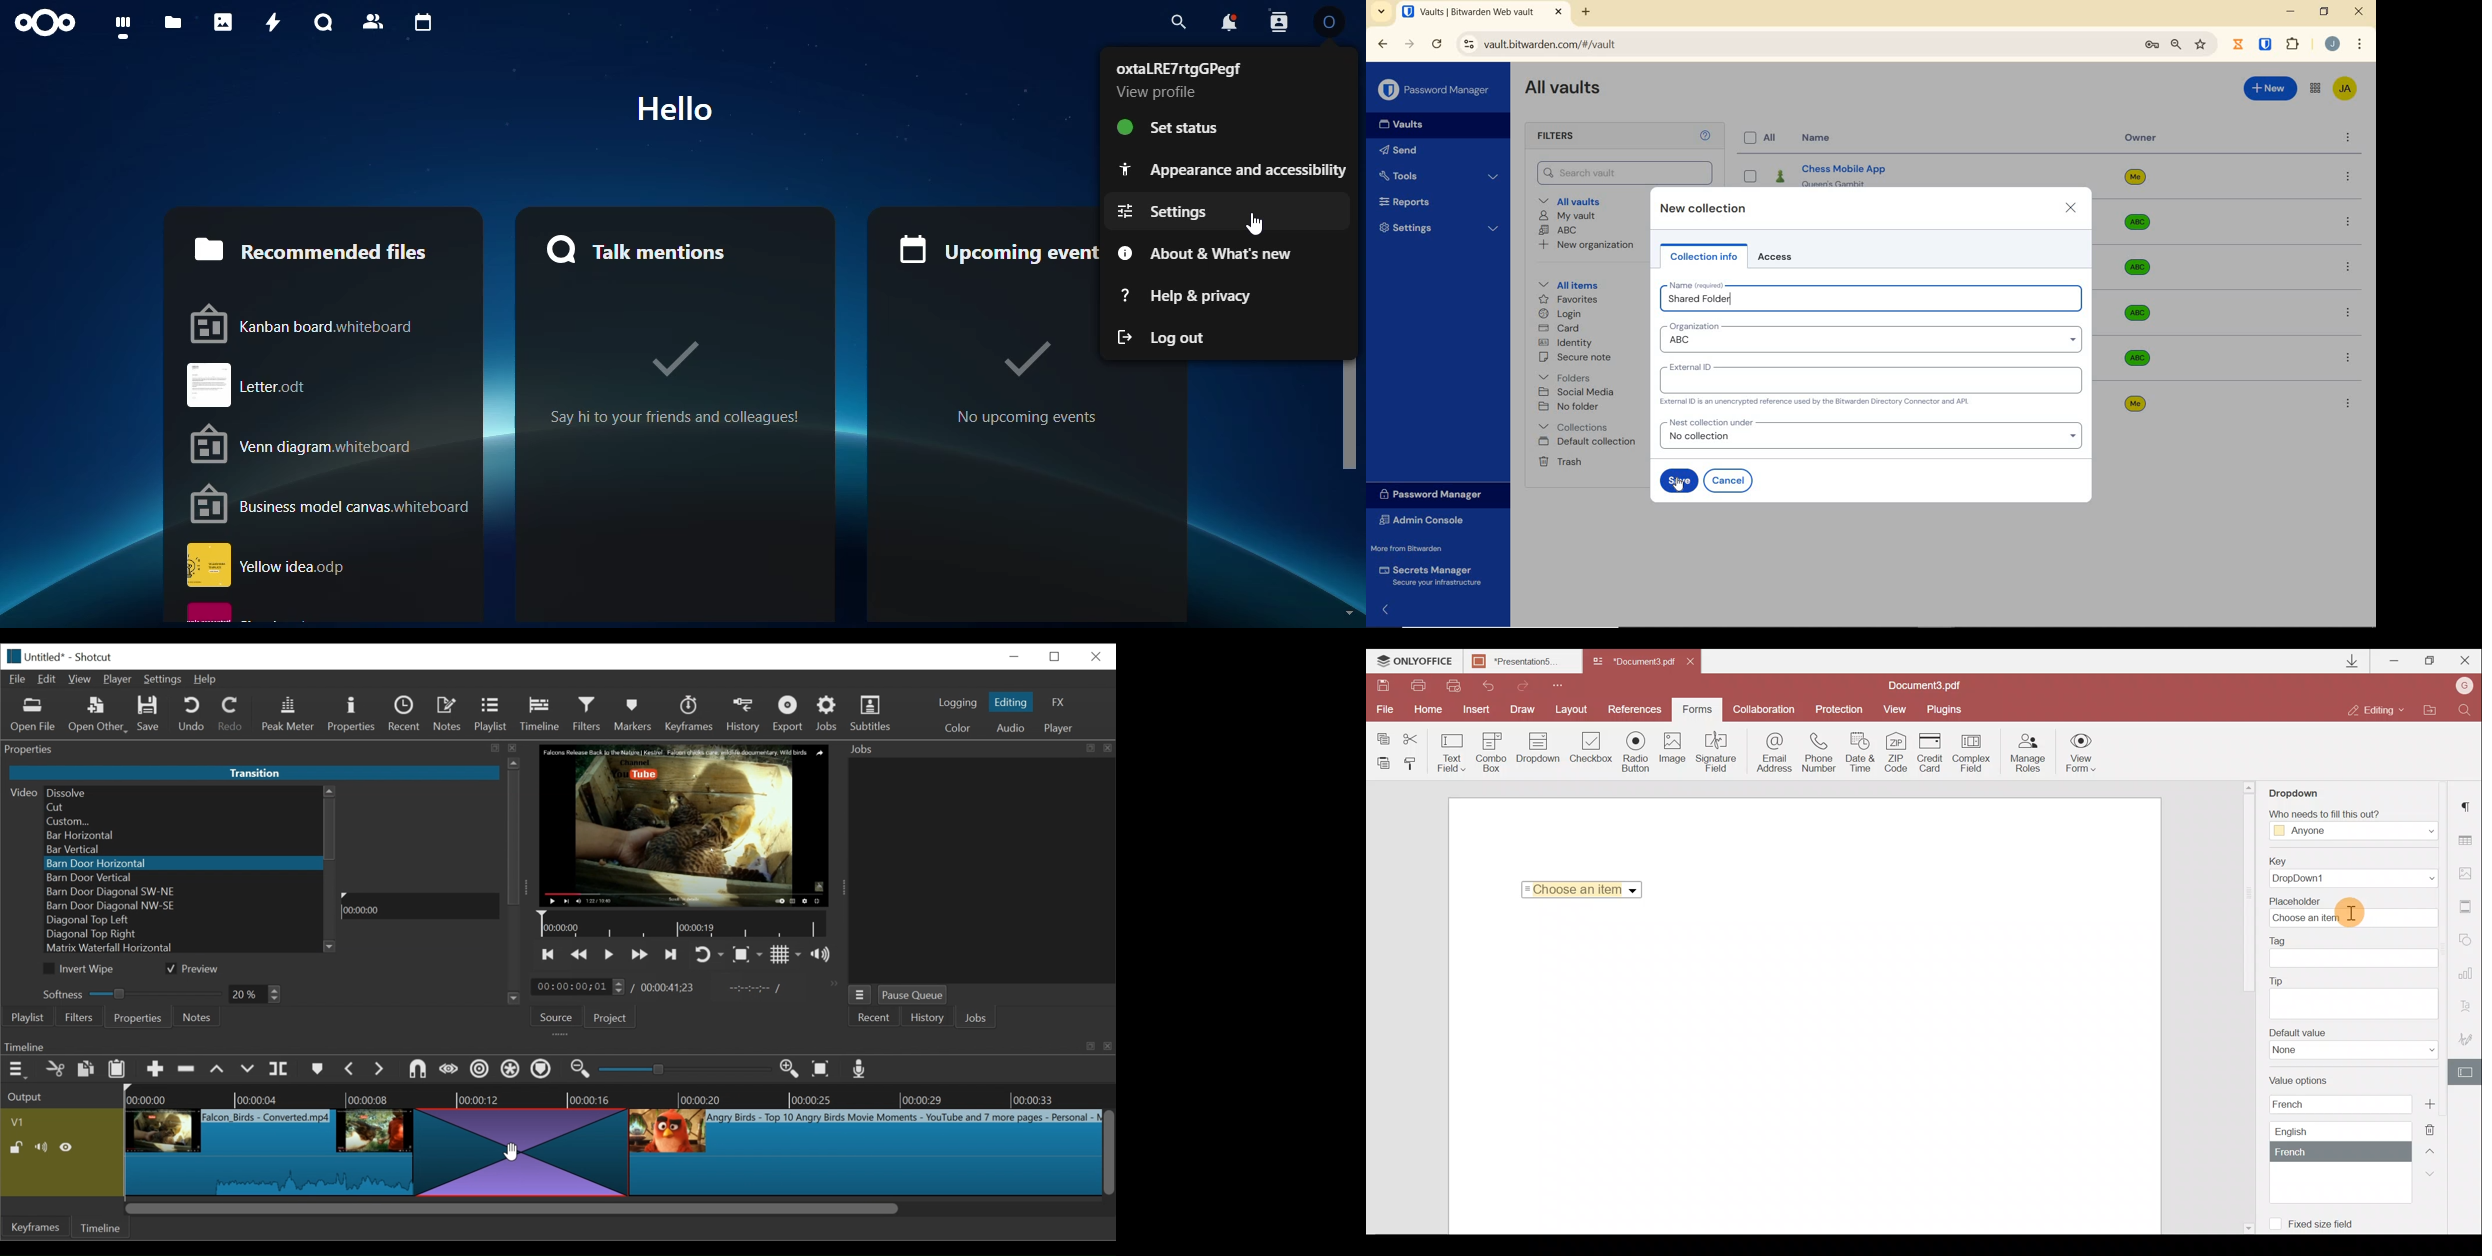 The height and width of the screenshot is (1260, 2492). I want to click on New collection, so click(1705, 209).